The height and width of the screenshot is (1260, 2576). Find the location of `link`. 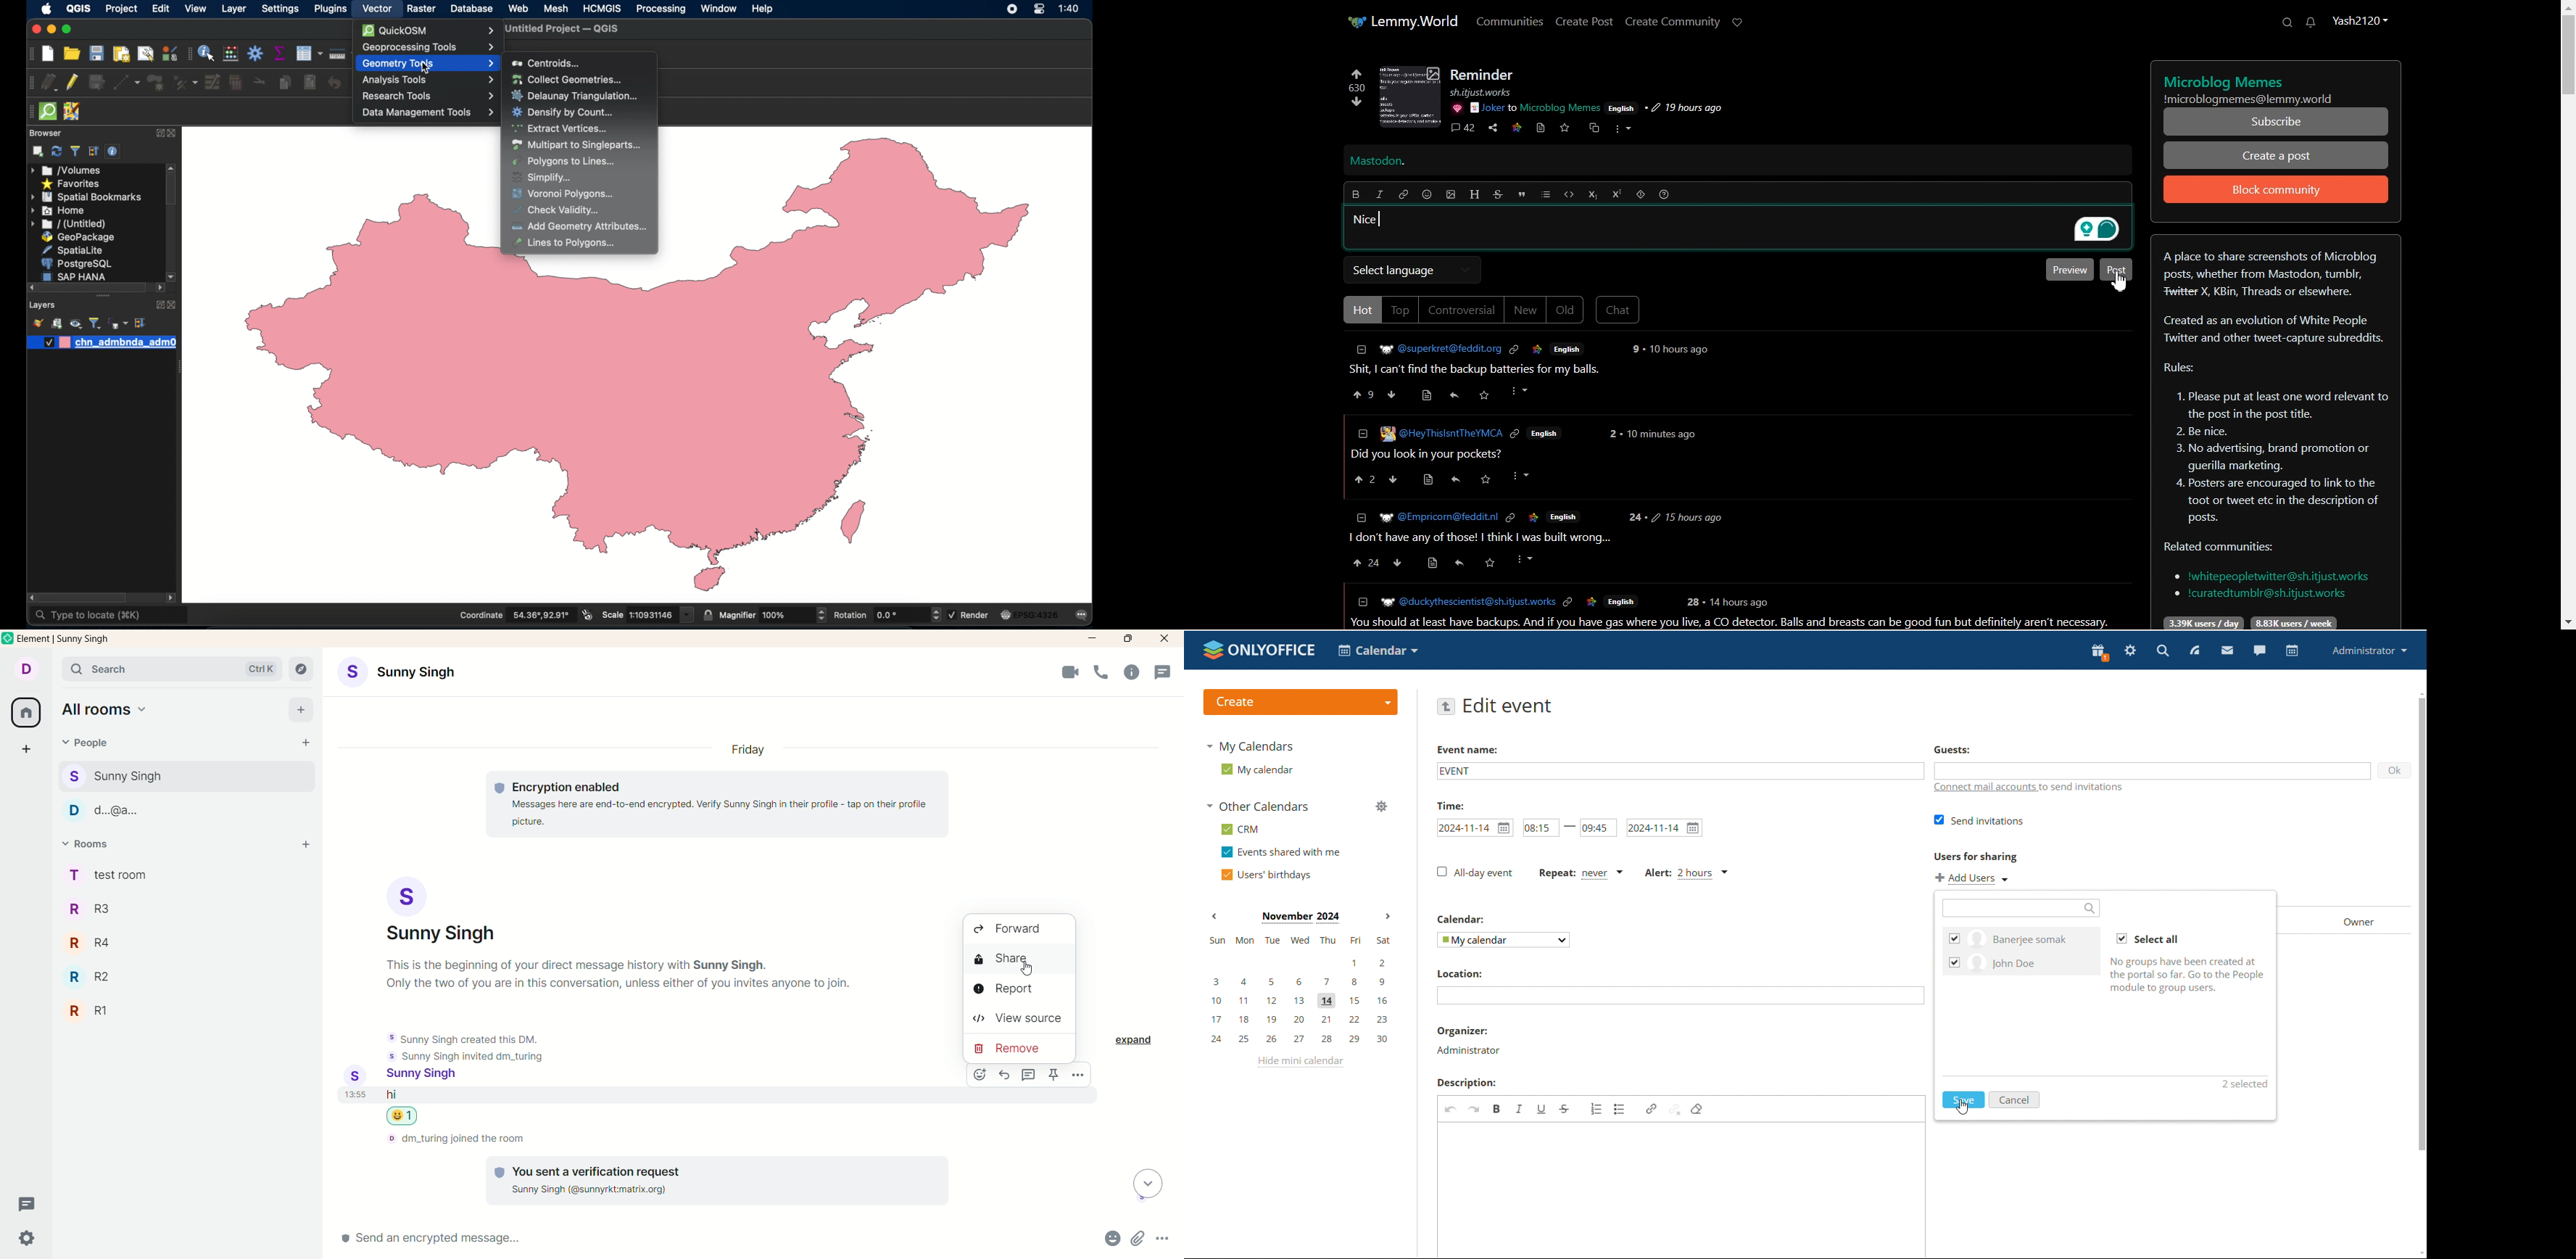

link is located at coordinates (1652, 1109).